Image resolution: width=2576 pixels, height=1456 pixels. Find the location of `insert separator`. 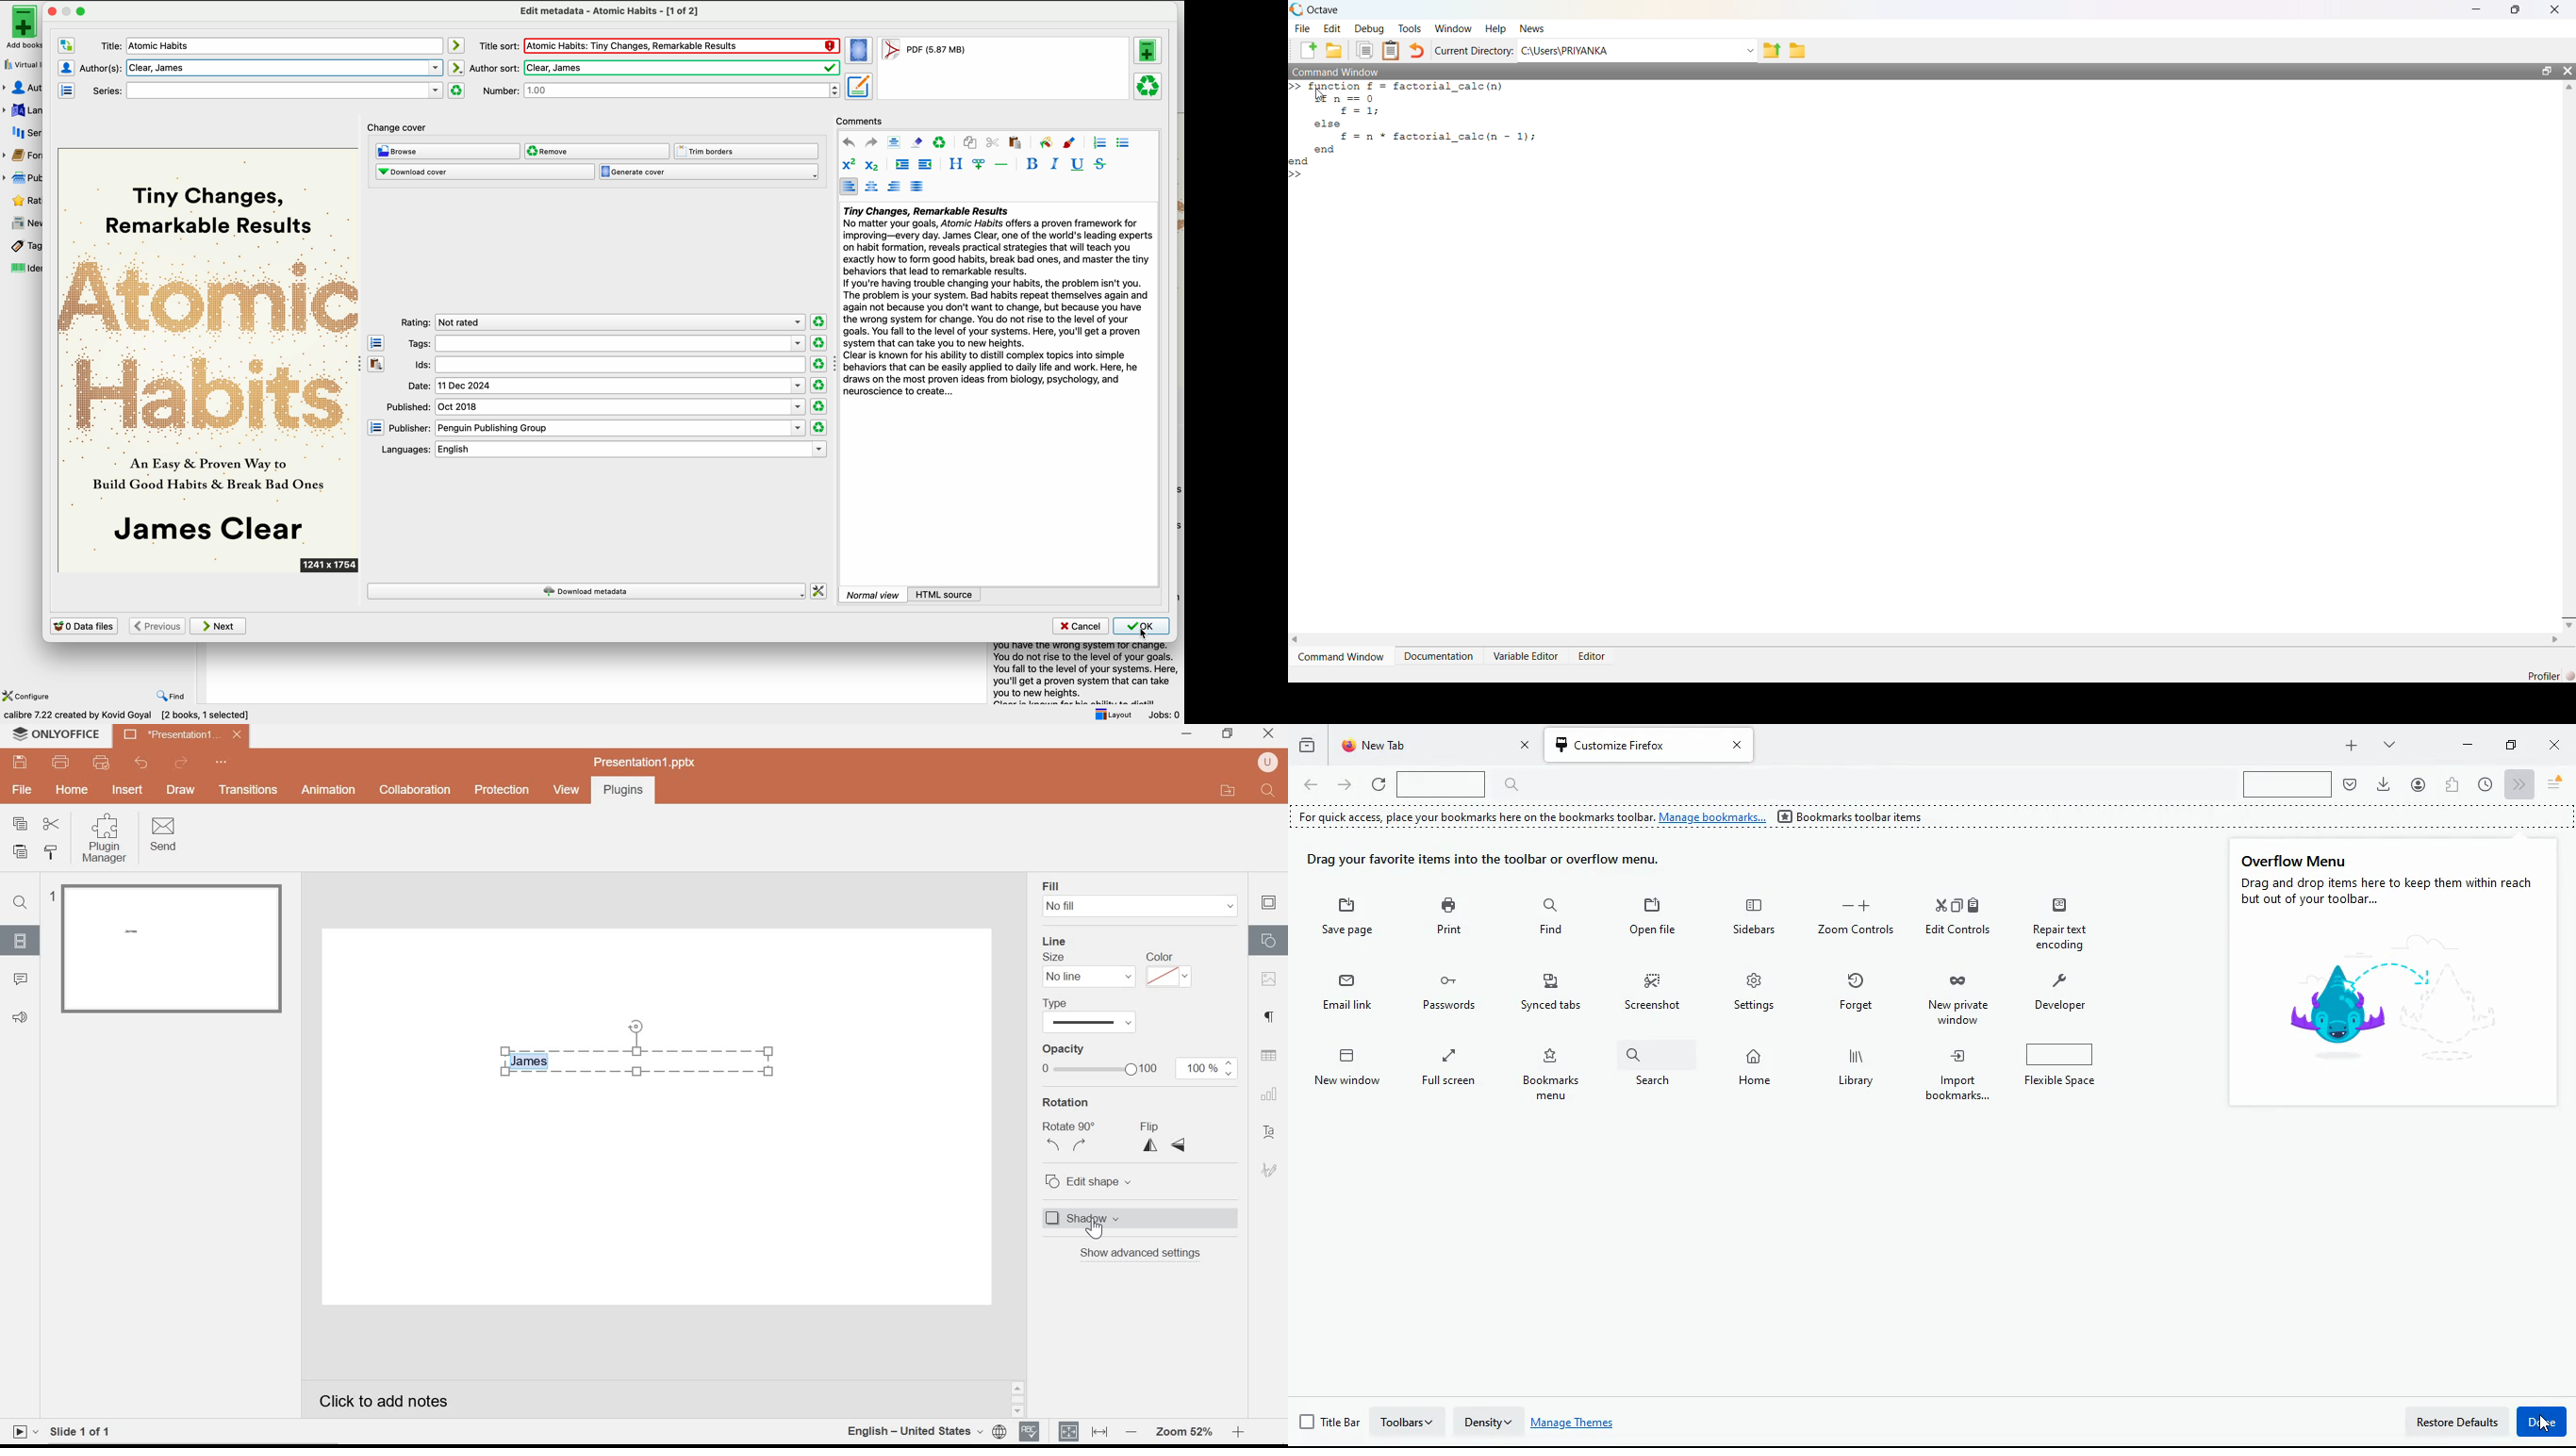

insert separator is located at coordinates (1002, 164).